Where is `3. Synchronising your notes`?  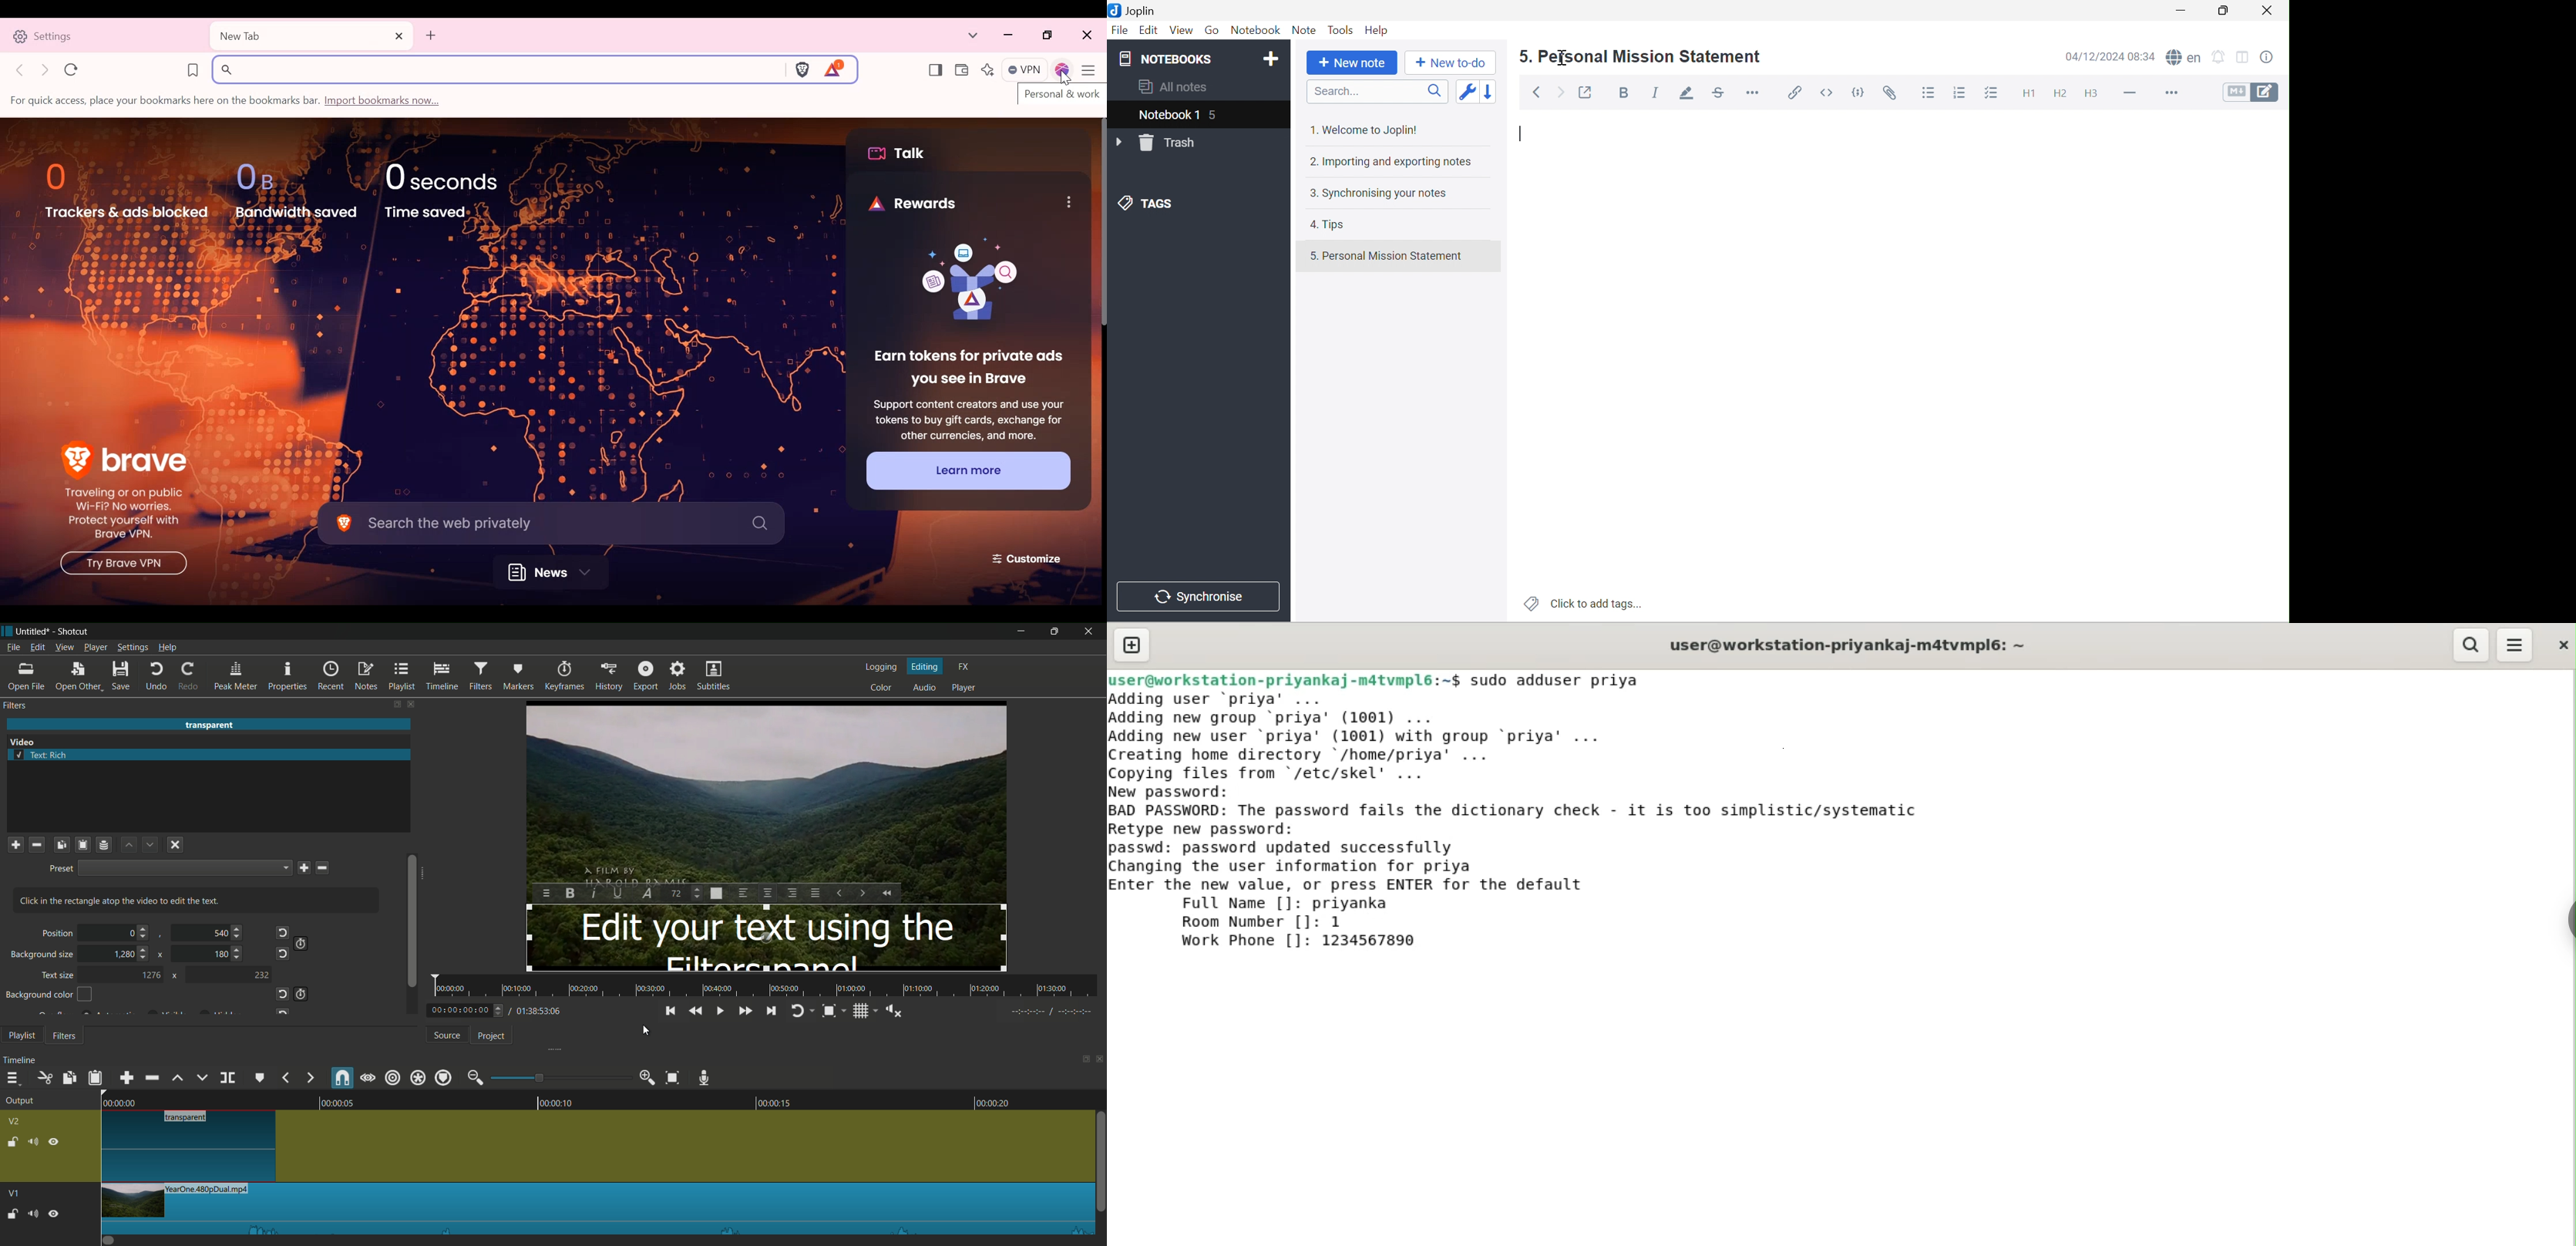 3. Synchronising your notes is located at coordinates (1381, 196).